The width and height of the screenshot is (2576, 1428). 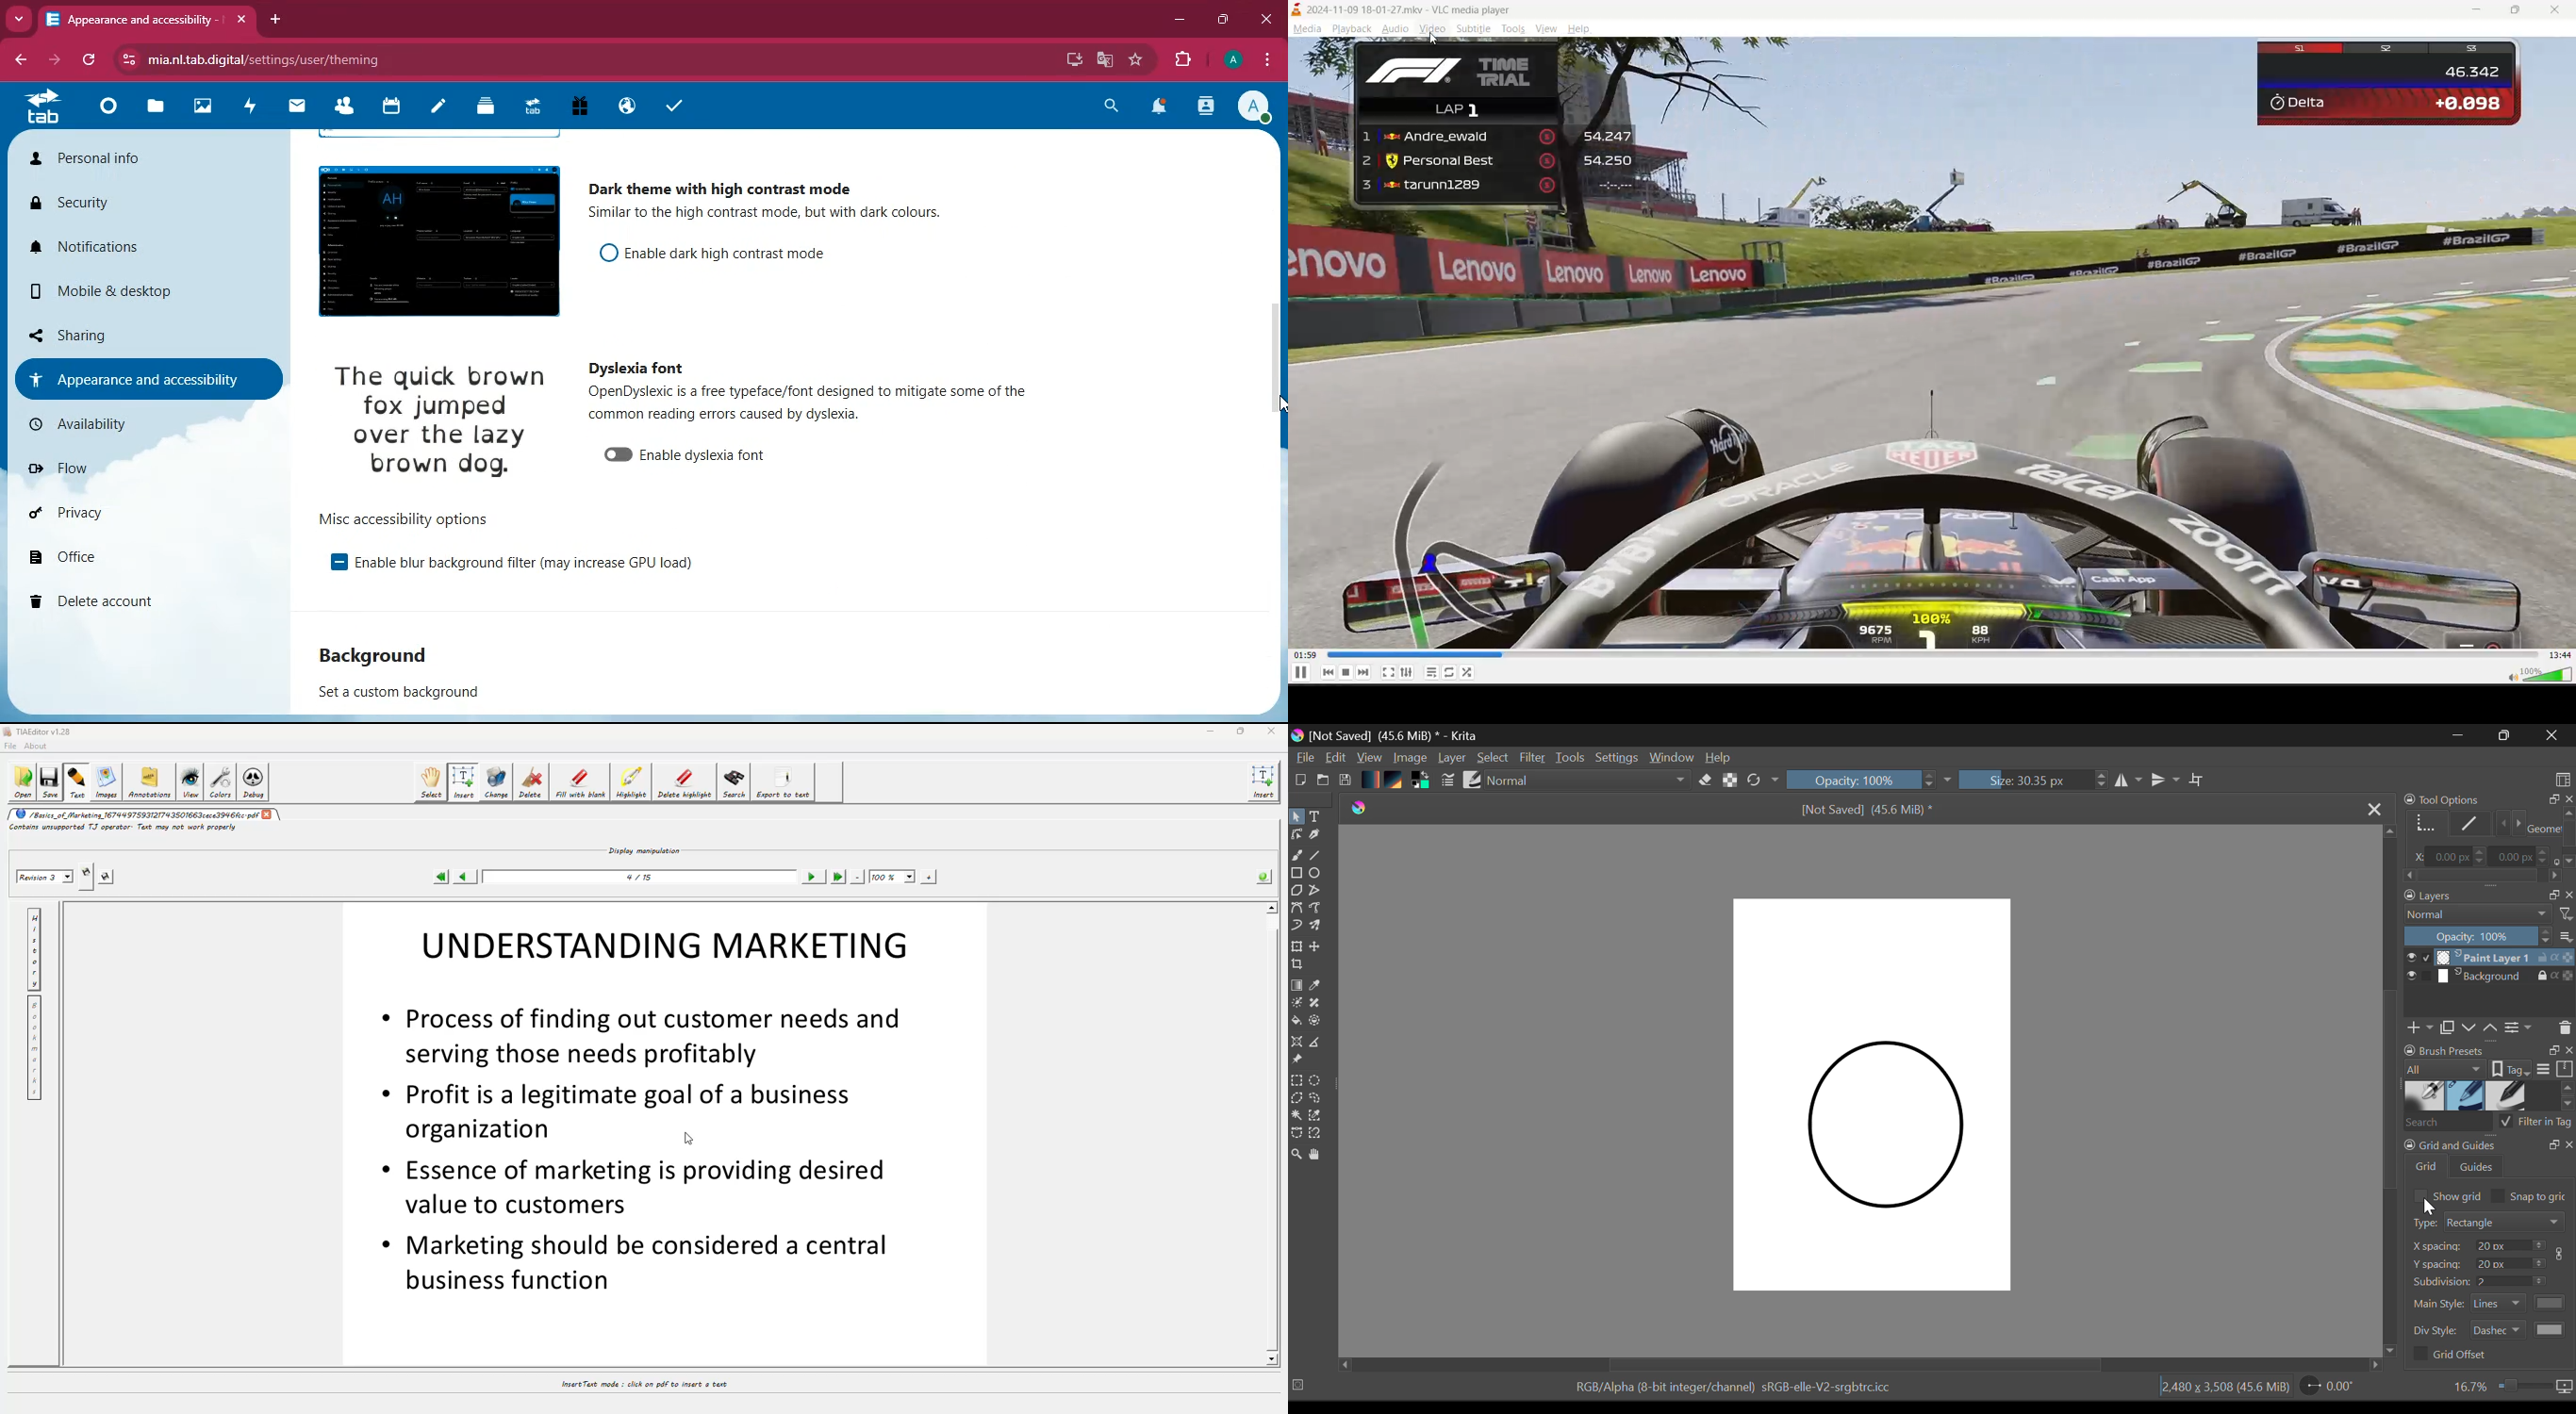 What do you see at coordinates (1296, 1117) in the screenshot?
I see `Continuous Selection` at bounding box center [1296, 1117].